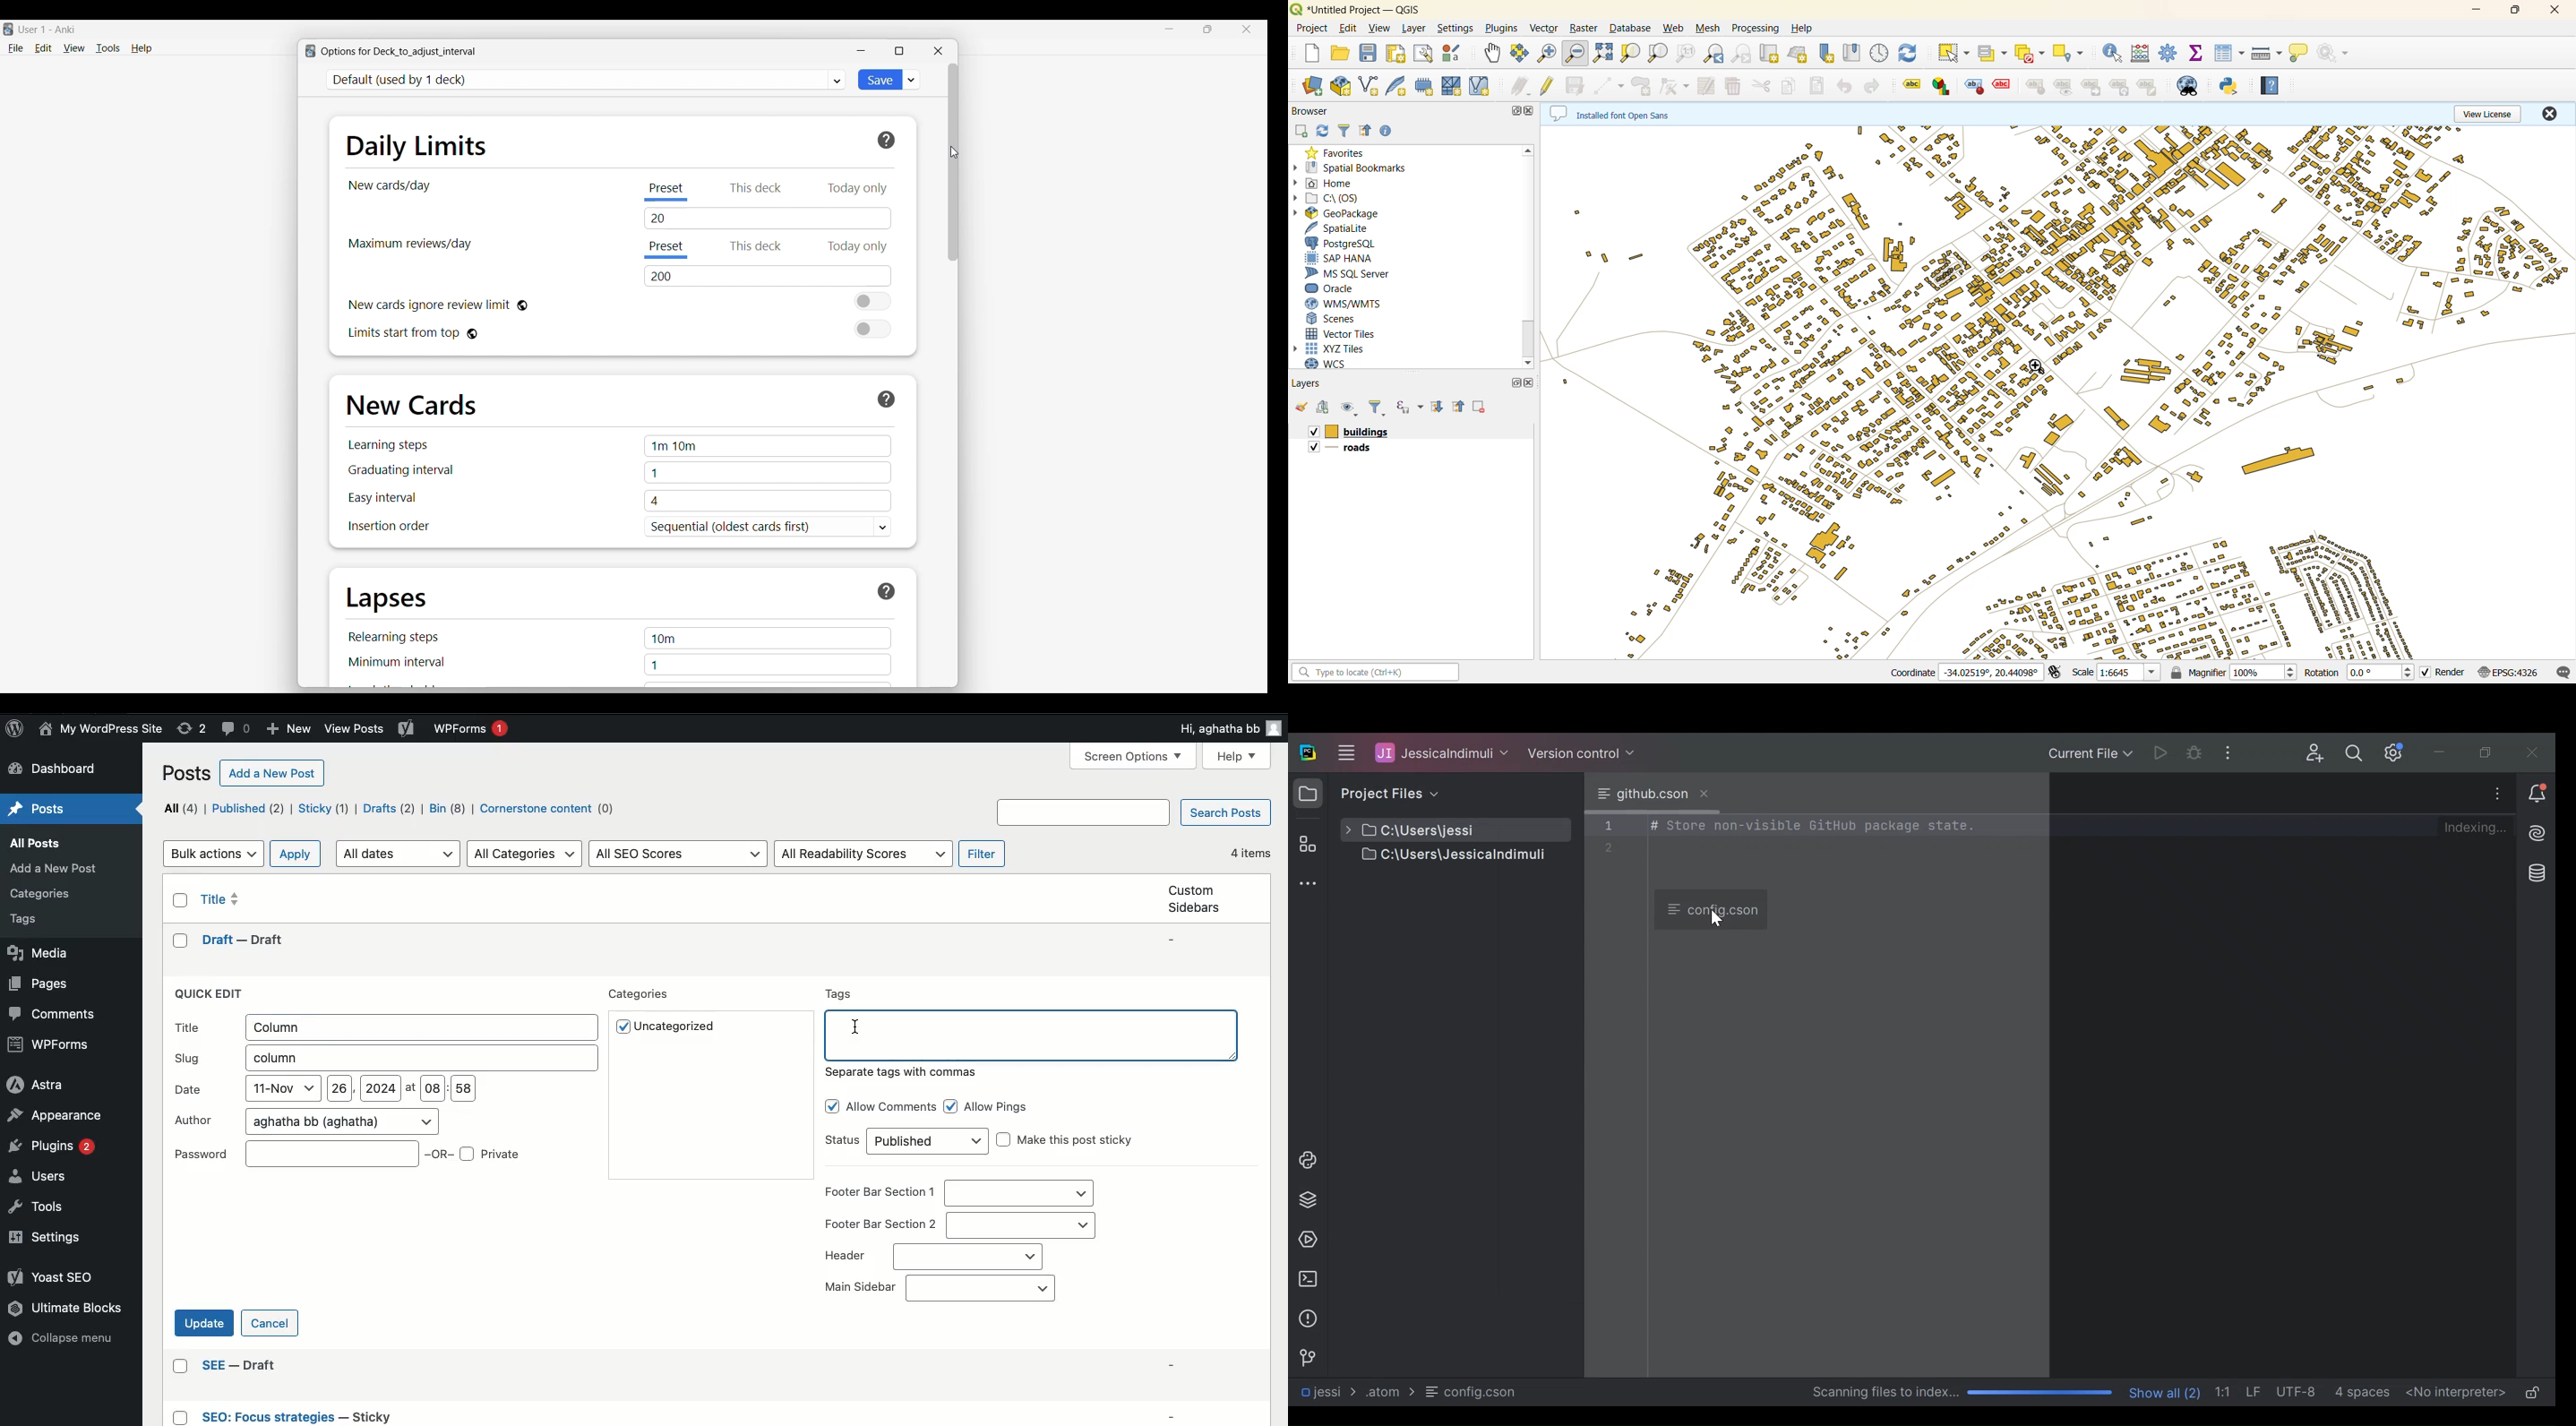 The height and width of the screenshot is (1428, 2576). Describe the element at coordinates (368, 1416) in the screenshot. I see `` at that location.